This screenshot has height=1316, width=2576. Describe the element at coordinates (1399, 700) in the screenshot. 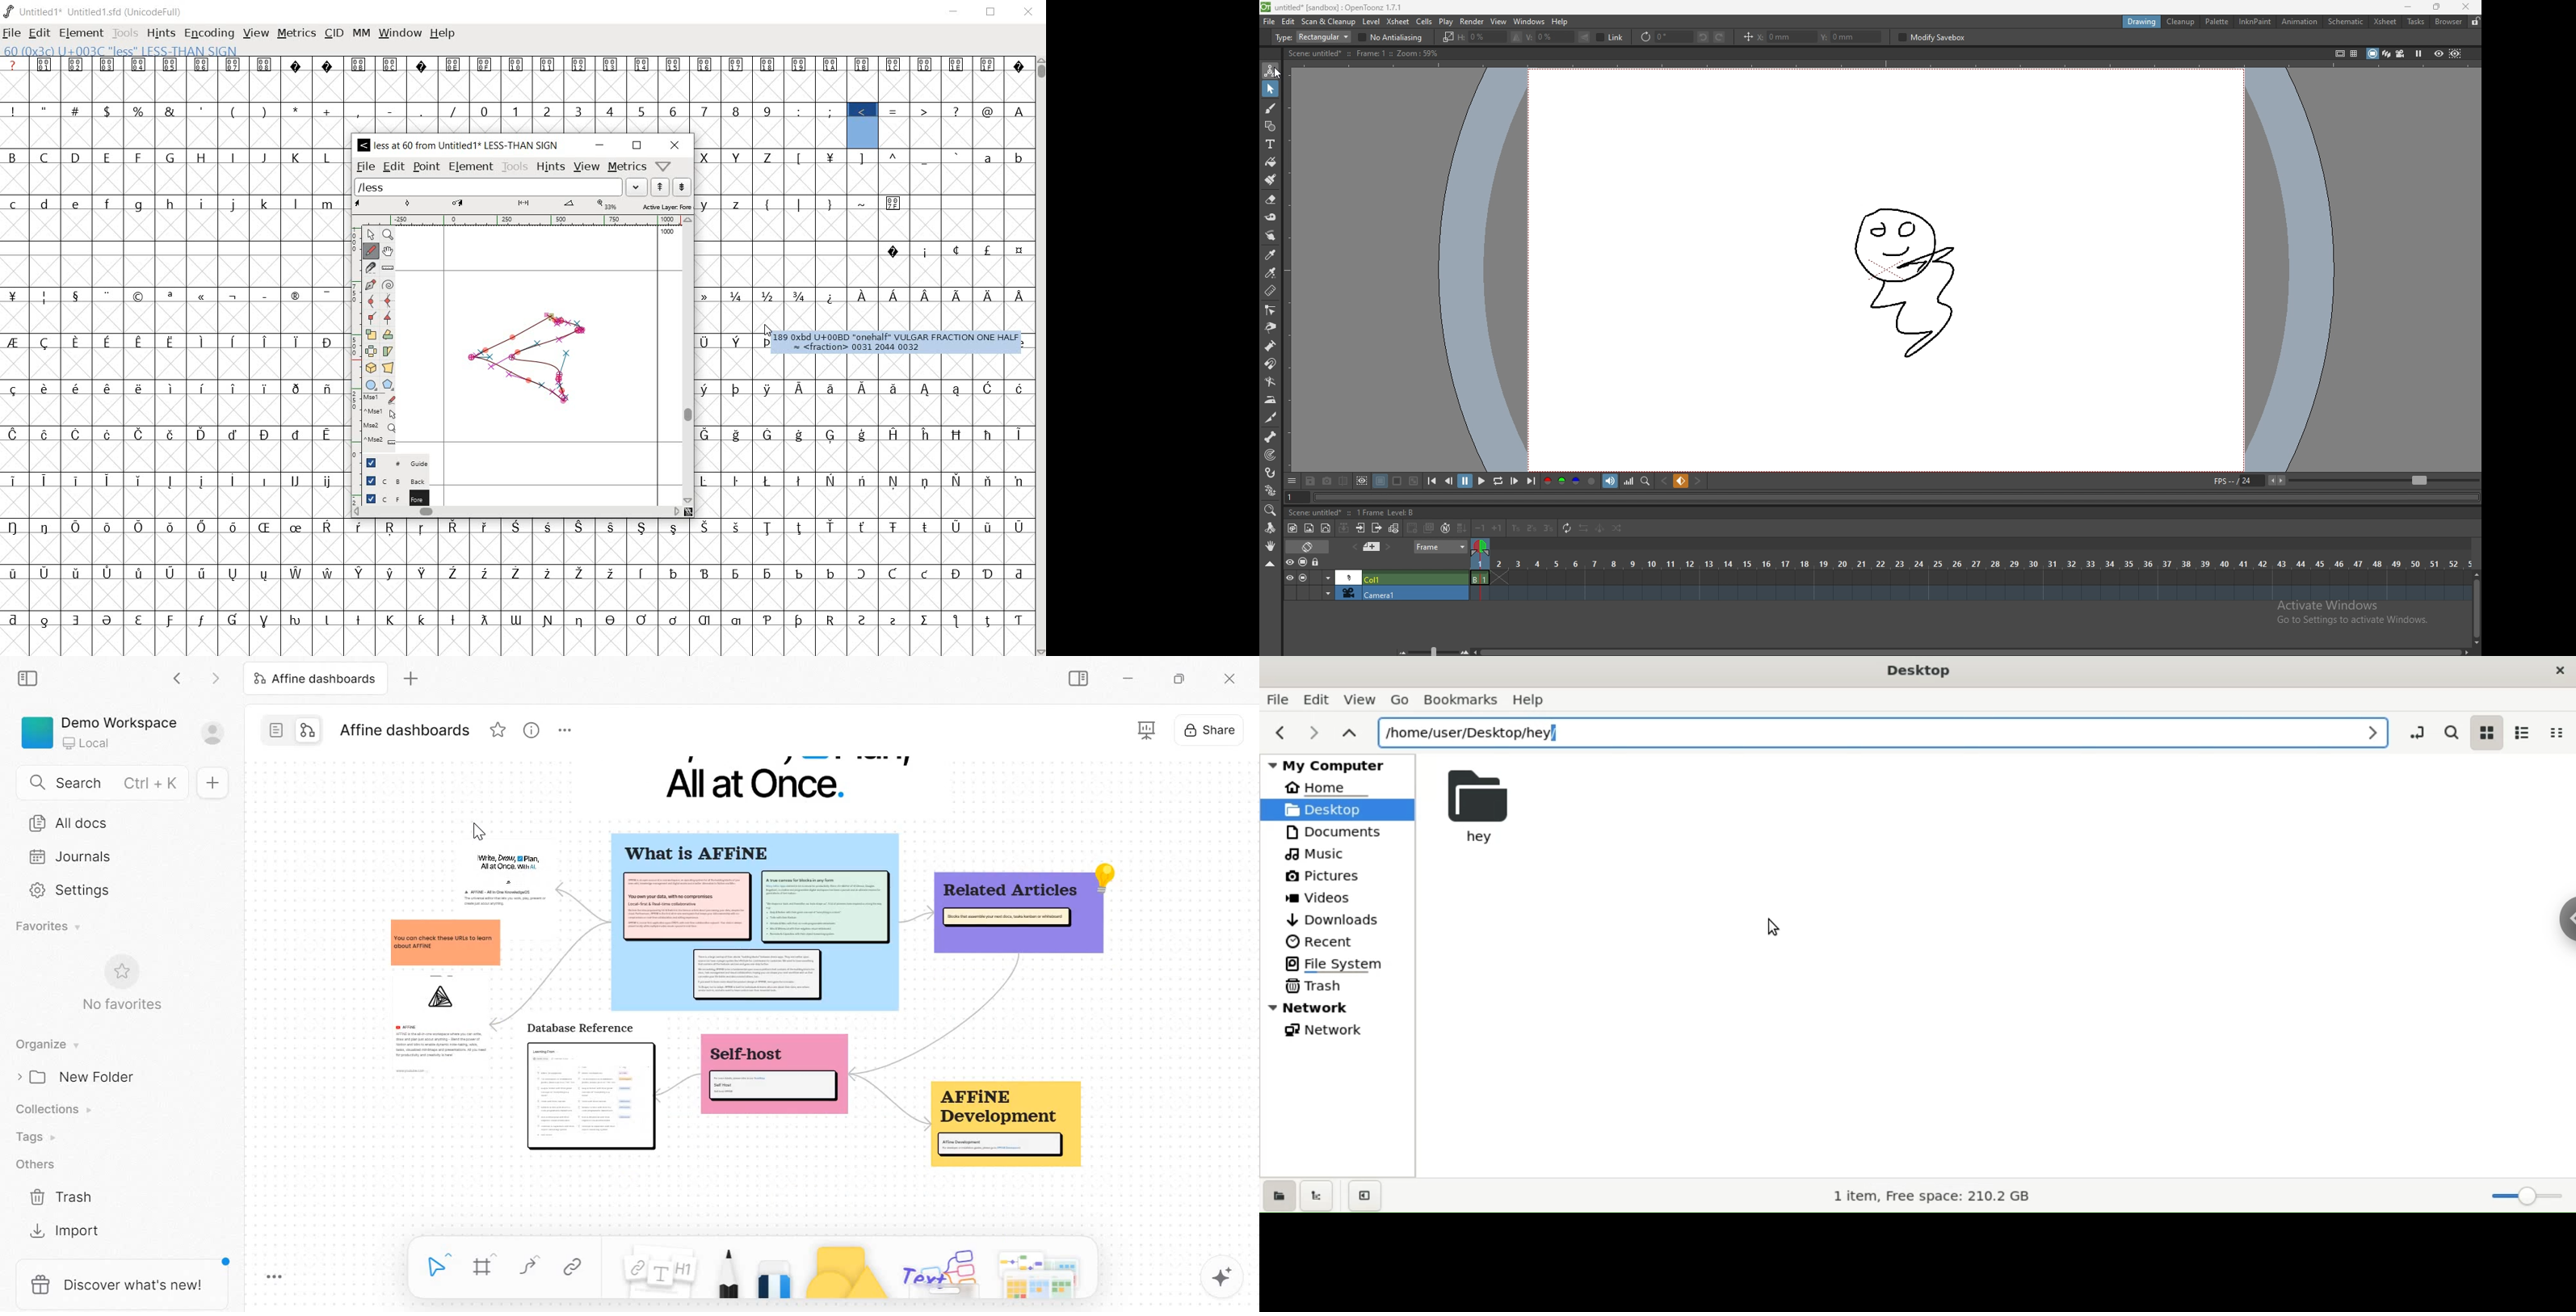

I see `go` at that location.